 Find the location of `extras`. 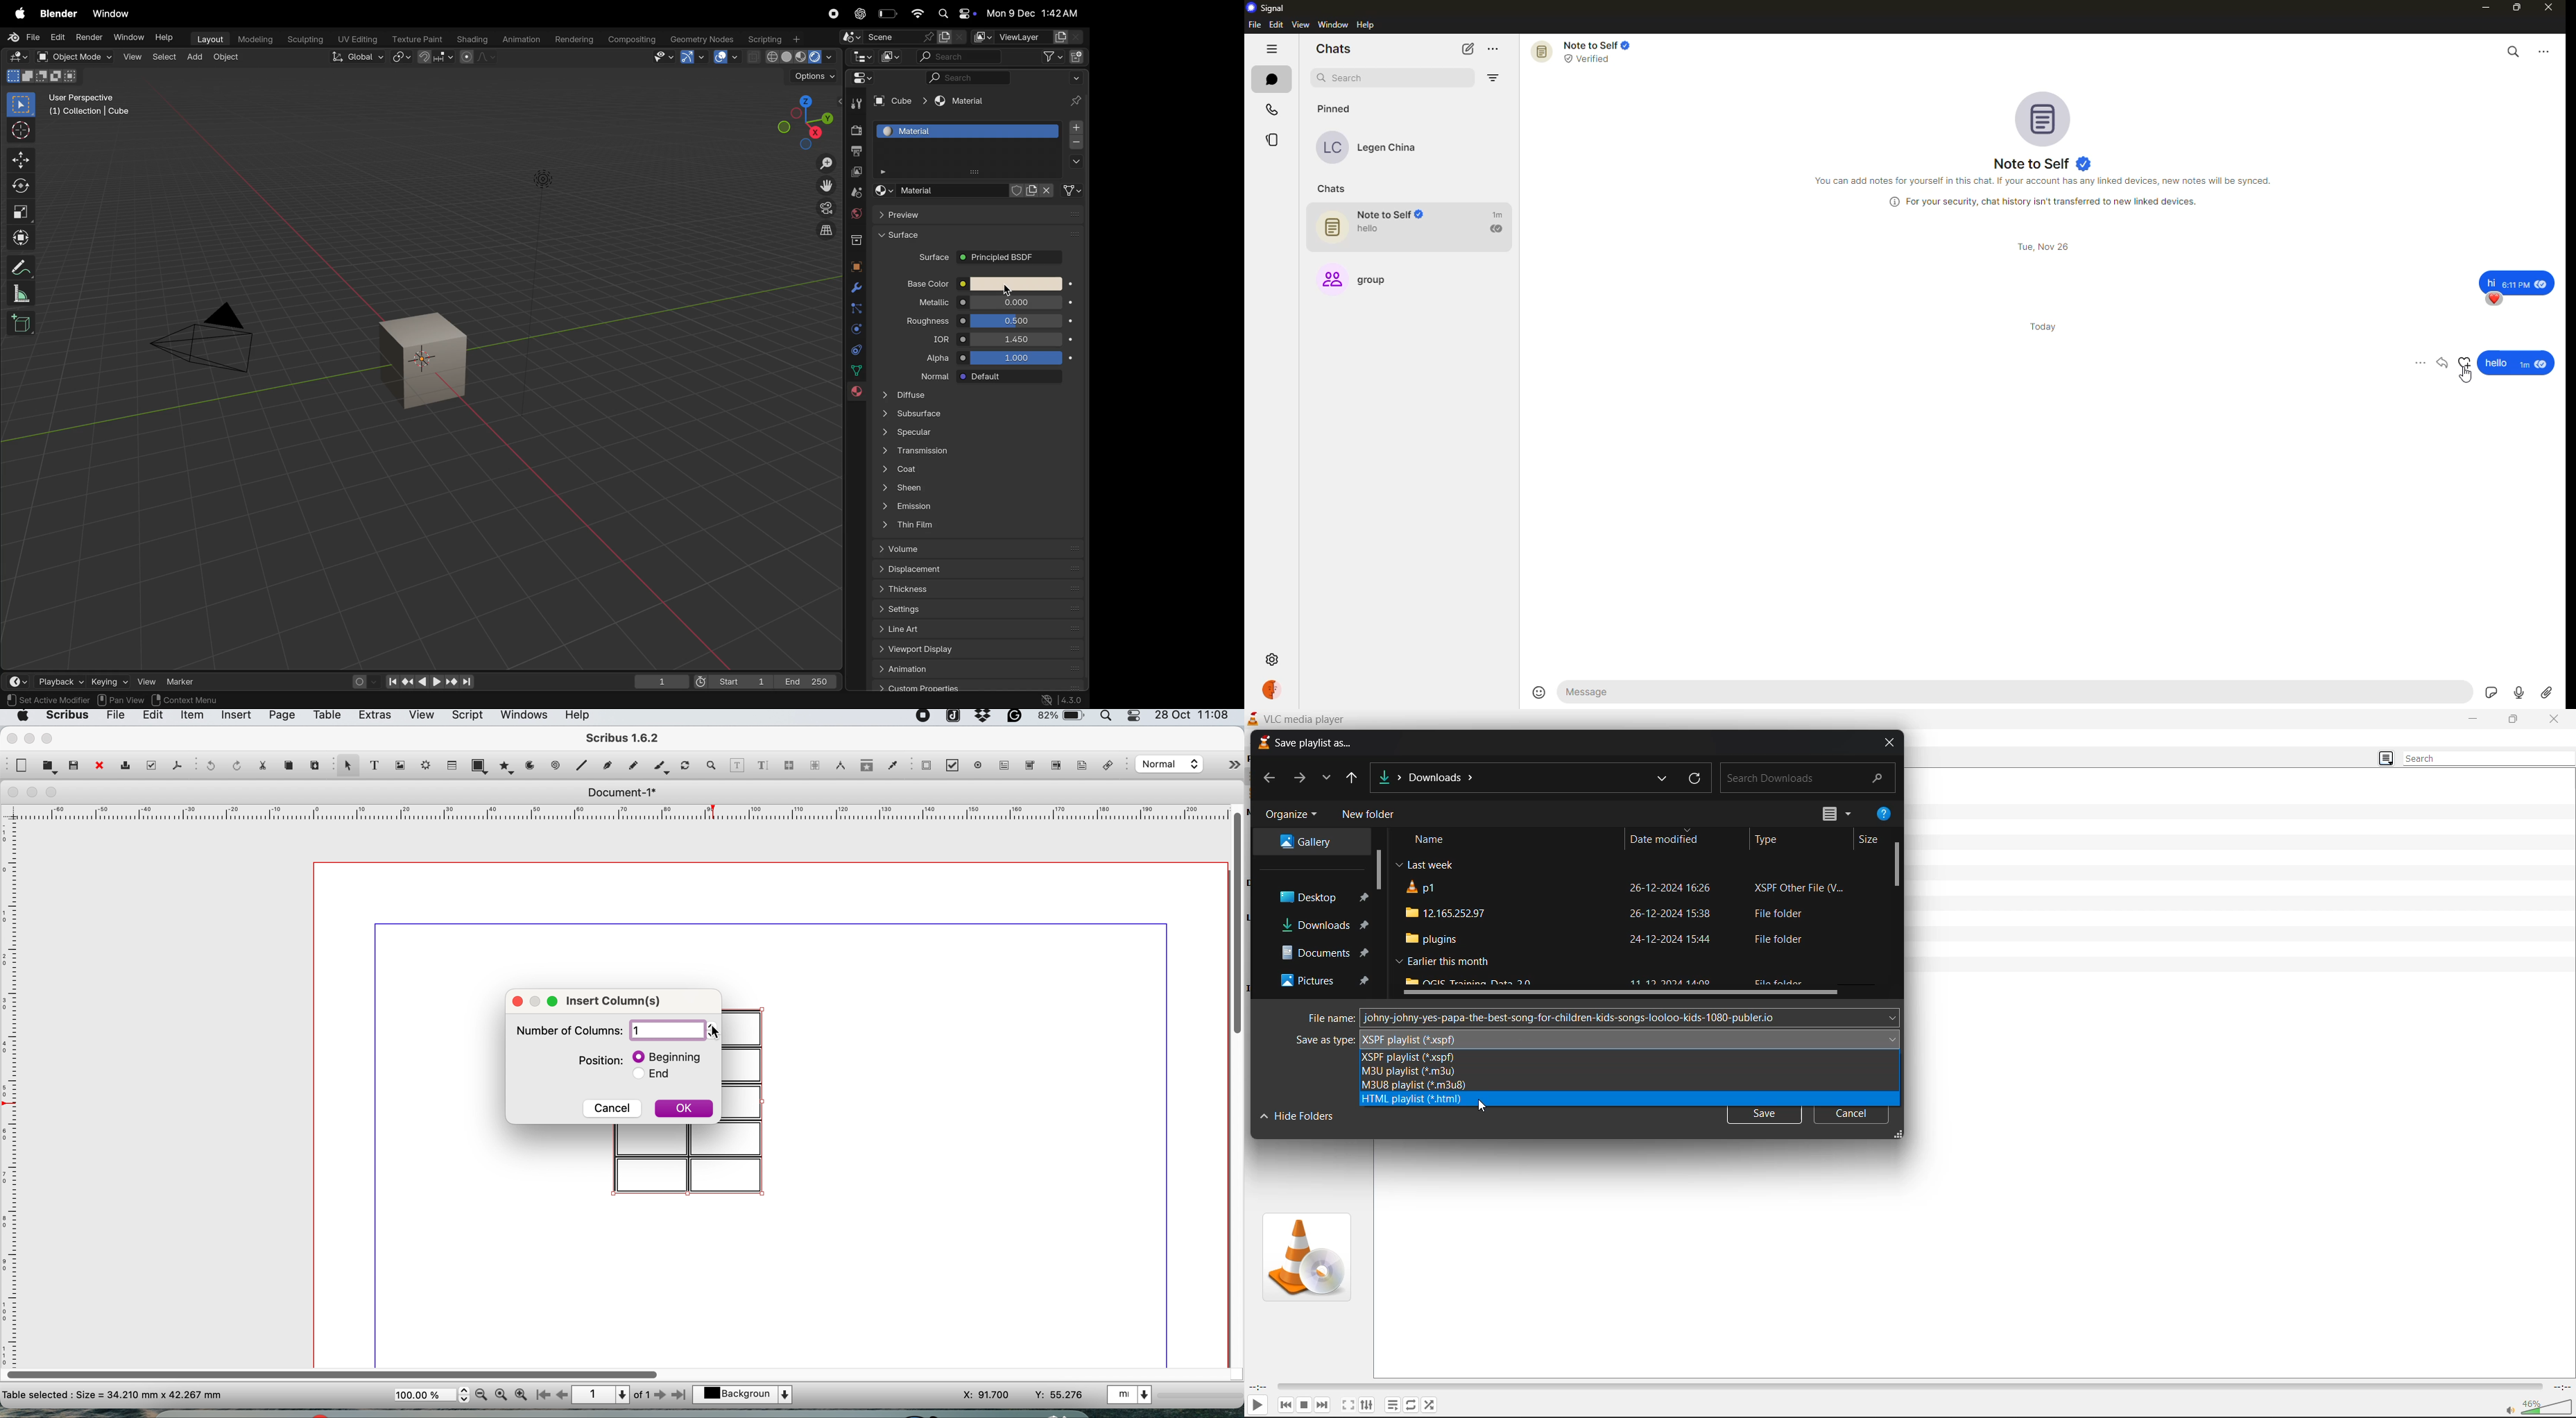

extras is located at coordinates (373, 718).